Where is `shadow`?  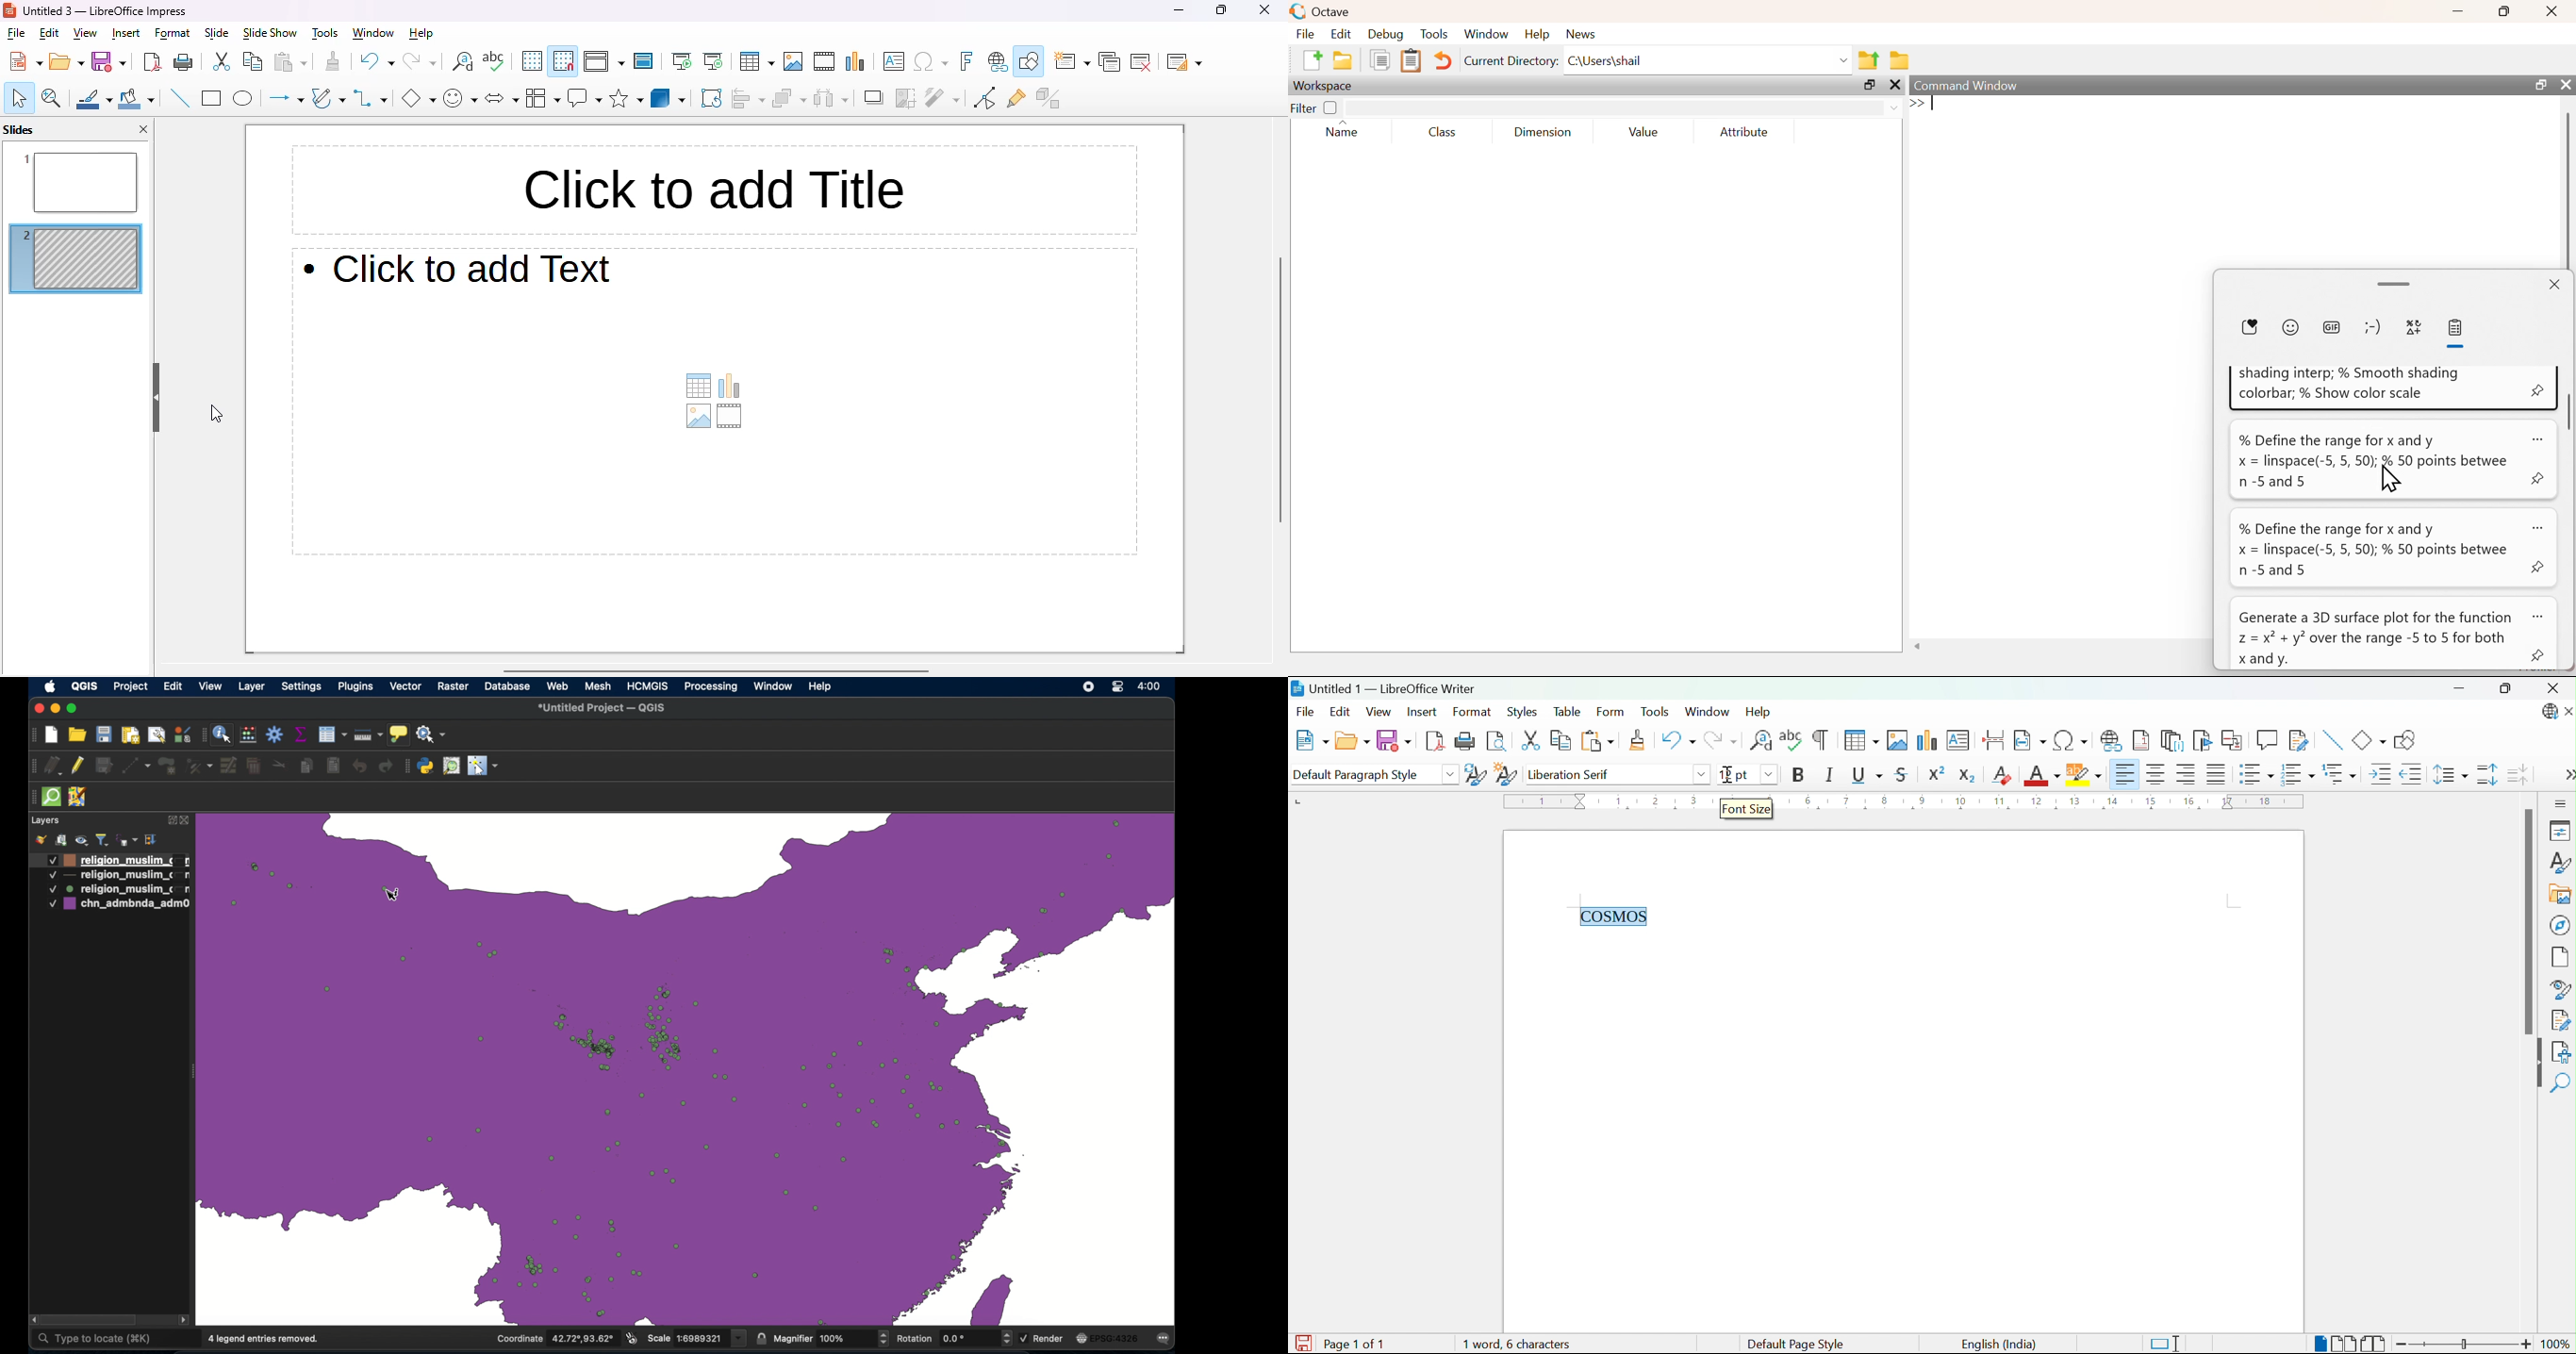
shadow is located at coordinates (874, 98).